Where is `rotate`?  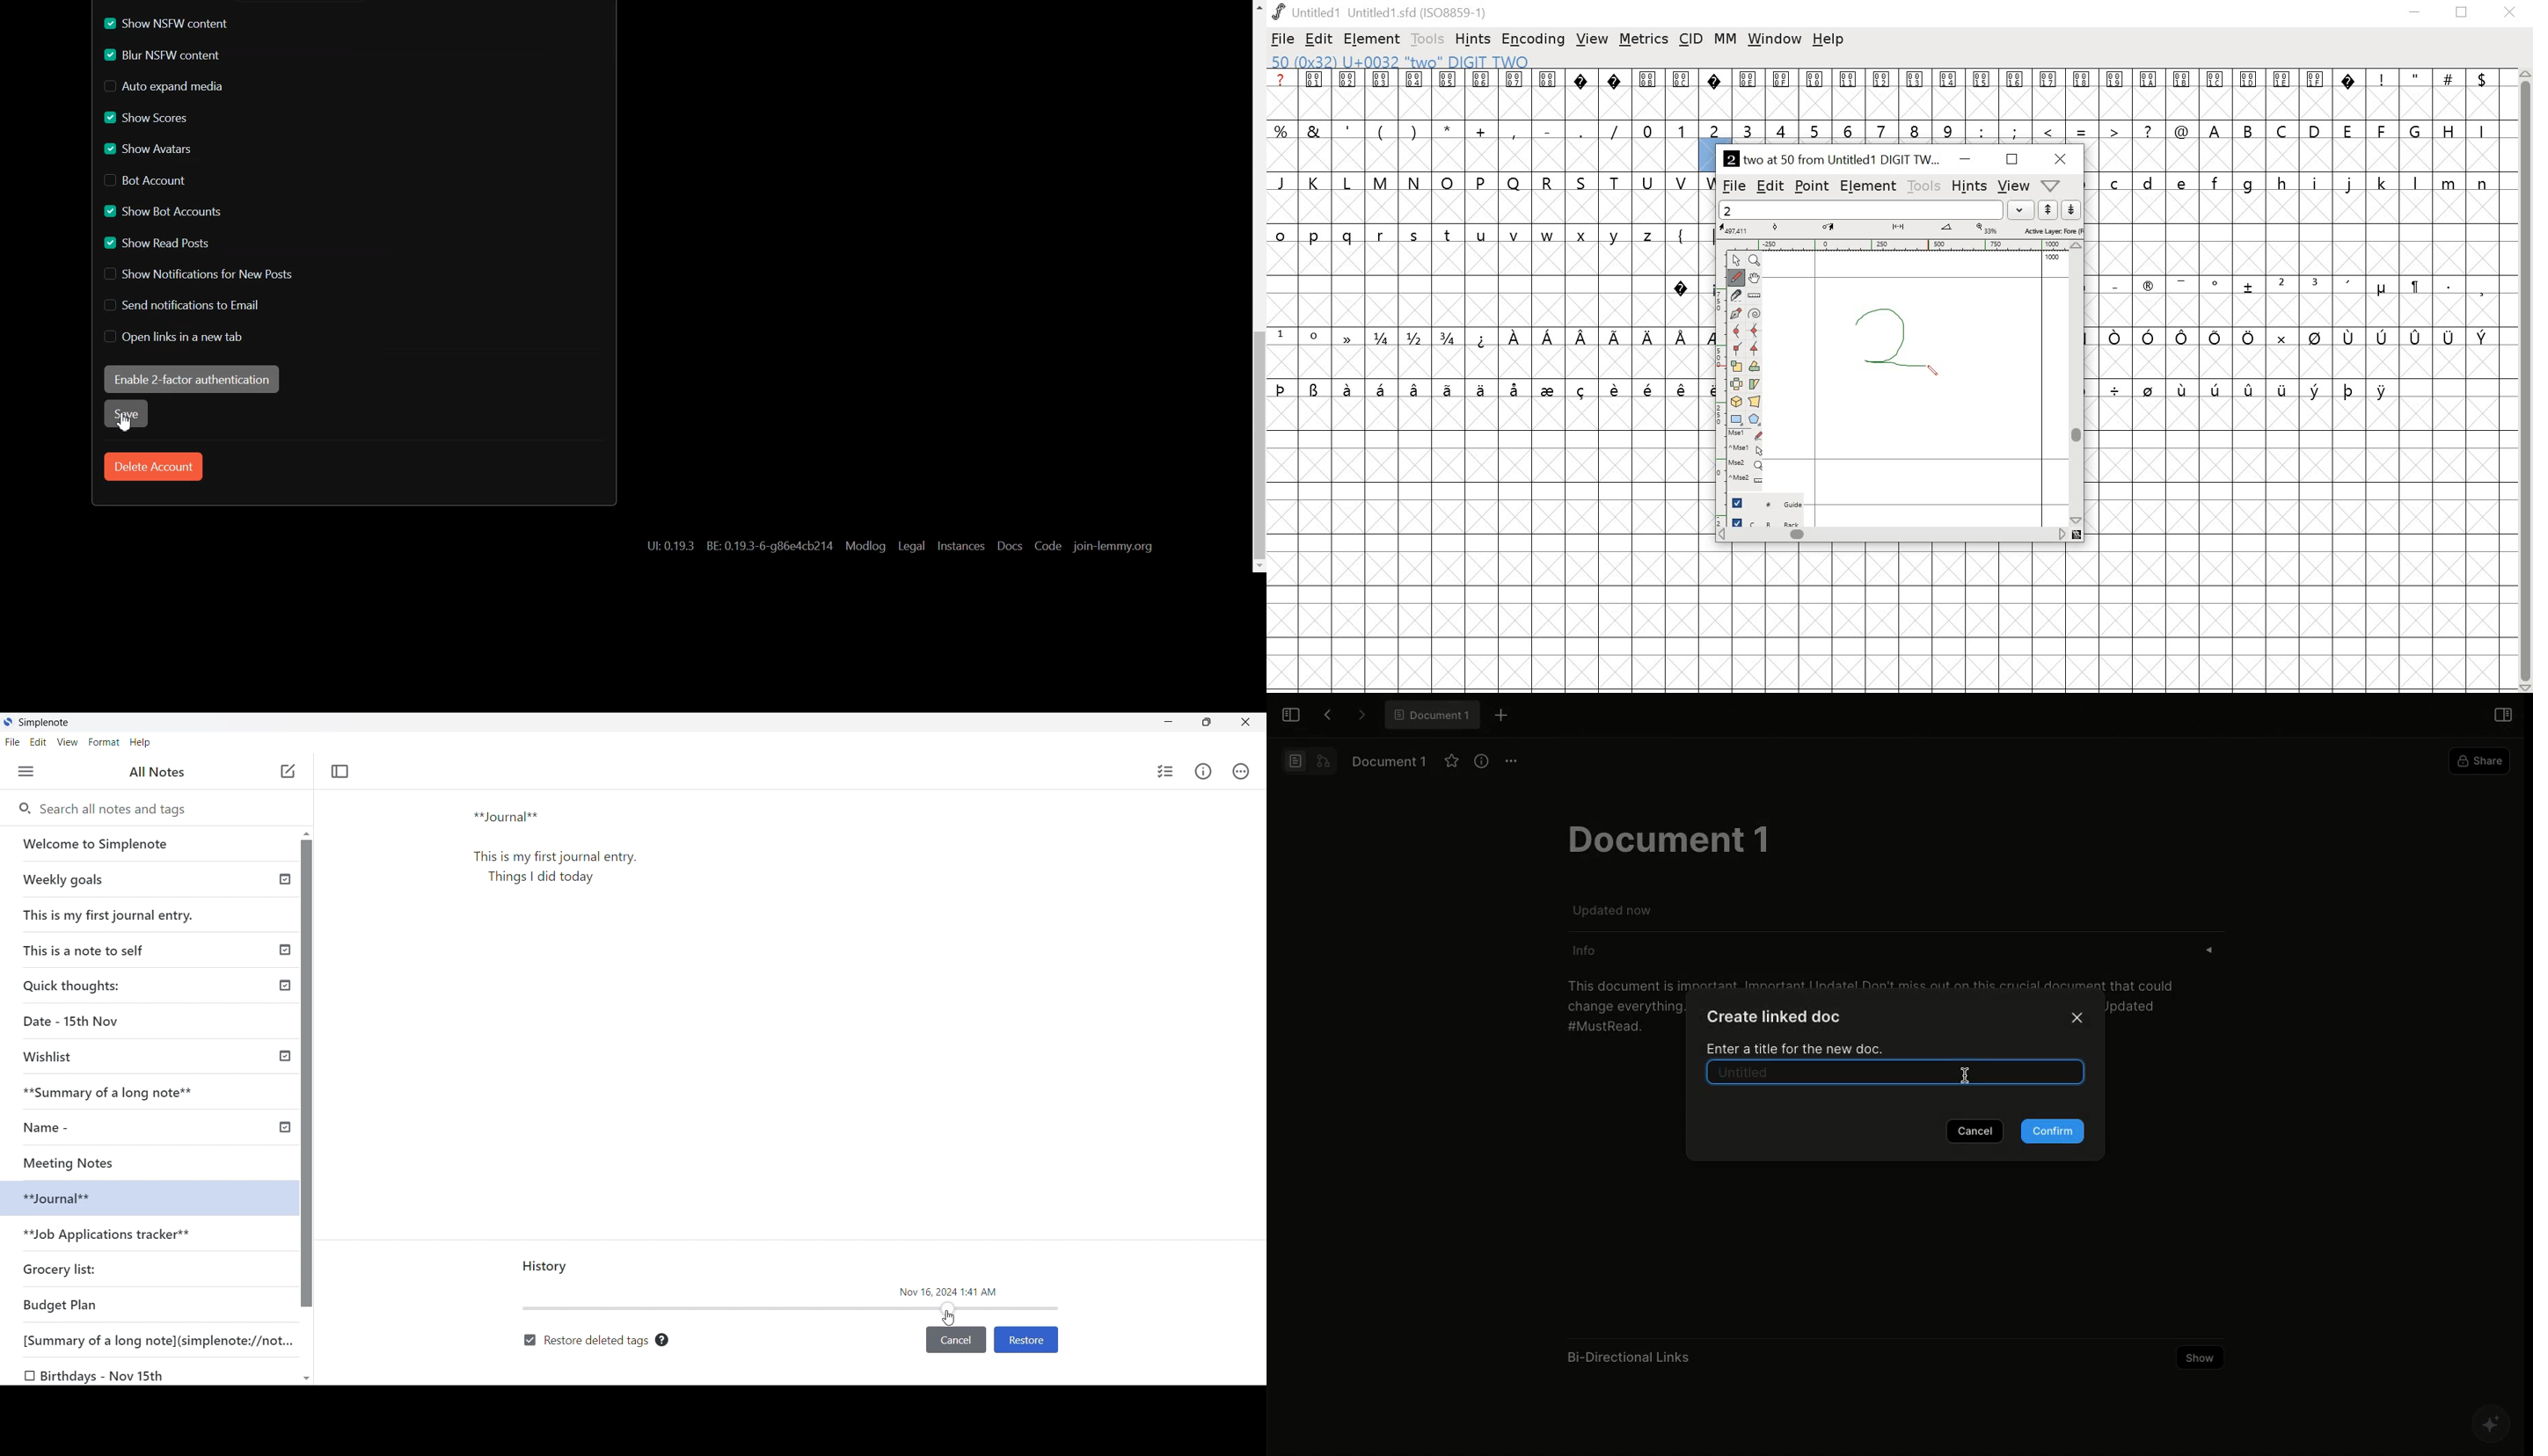 rotate is located at coordinates (1754, 366).